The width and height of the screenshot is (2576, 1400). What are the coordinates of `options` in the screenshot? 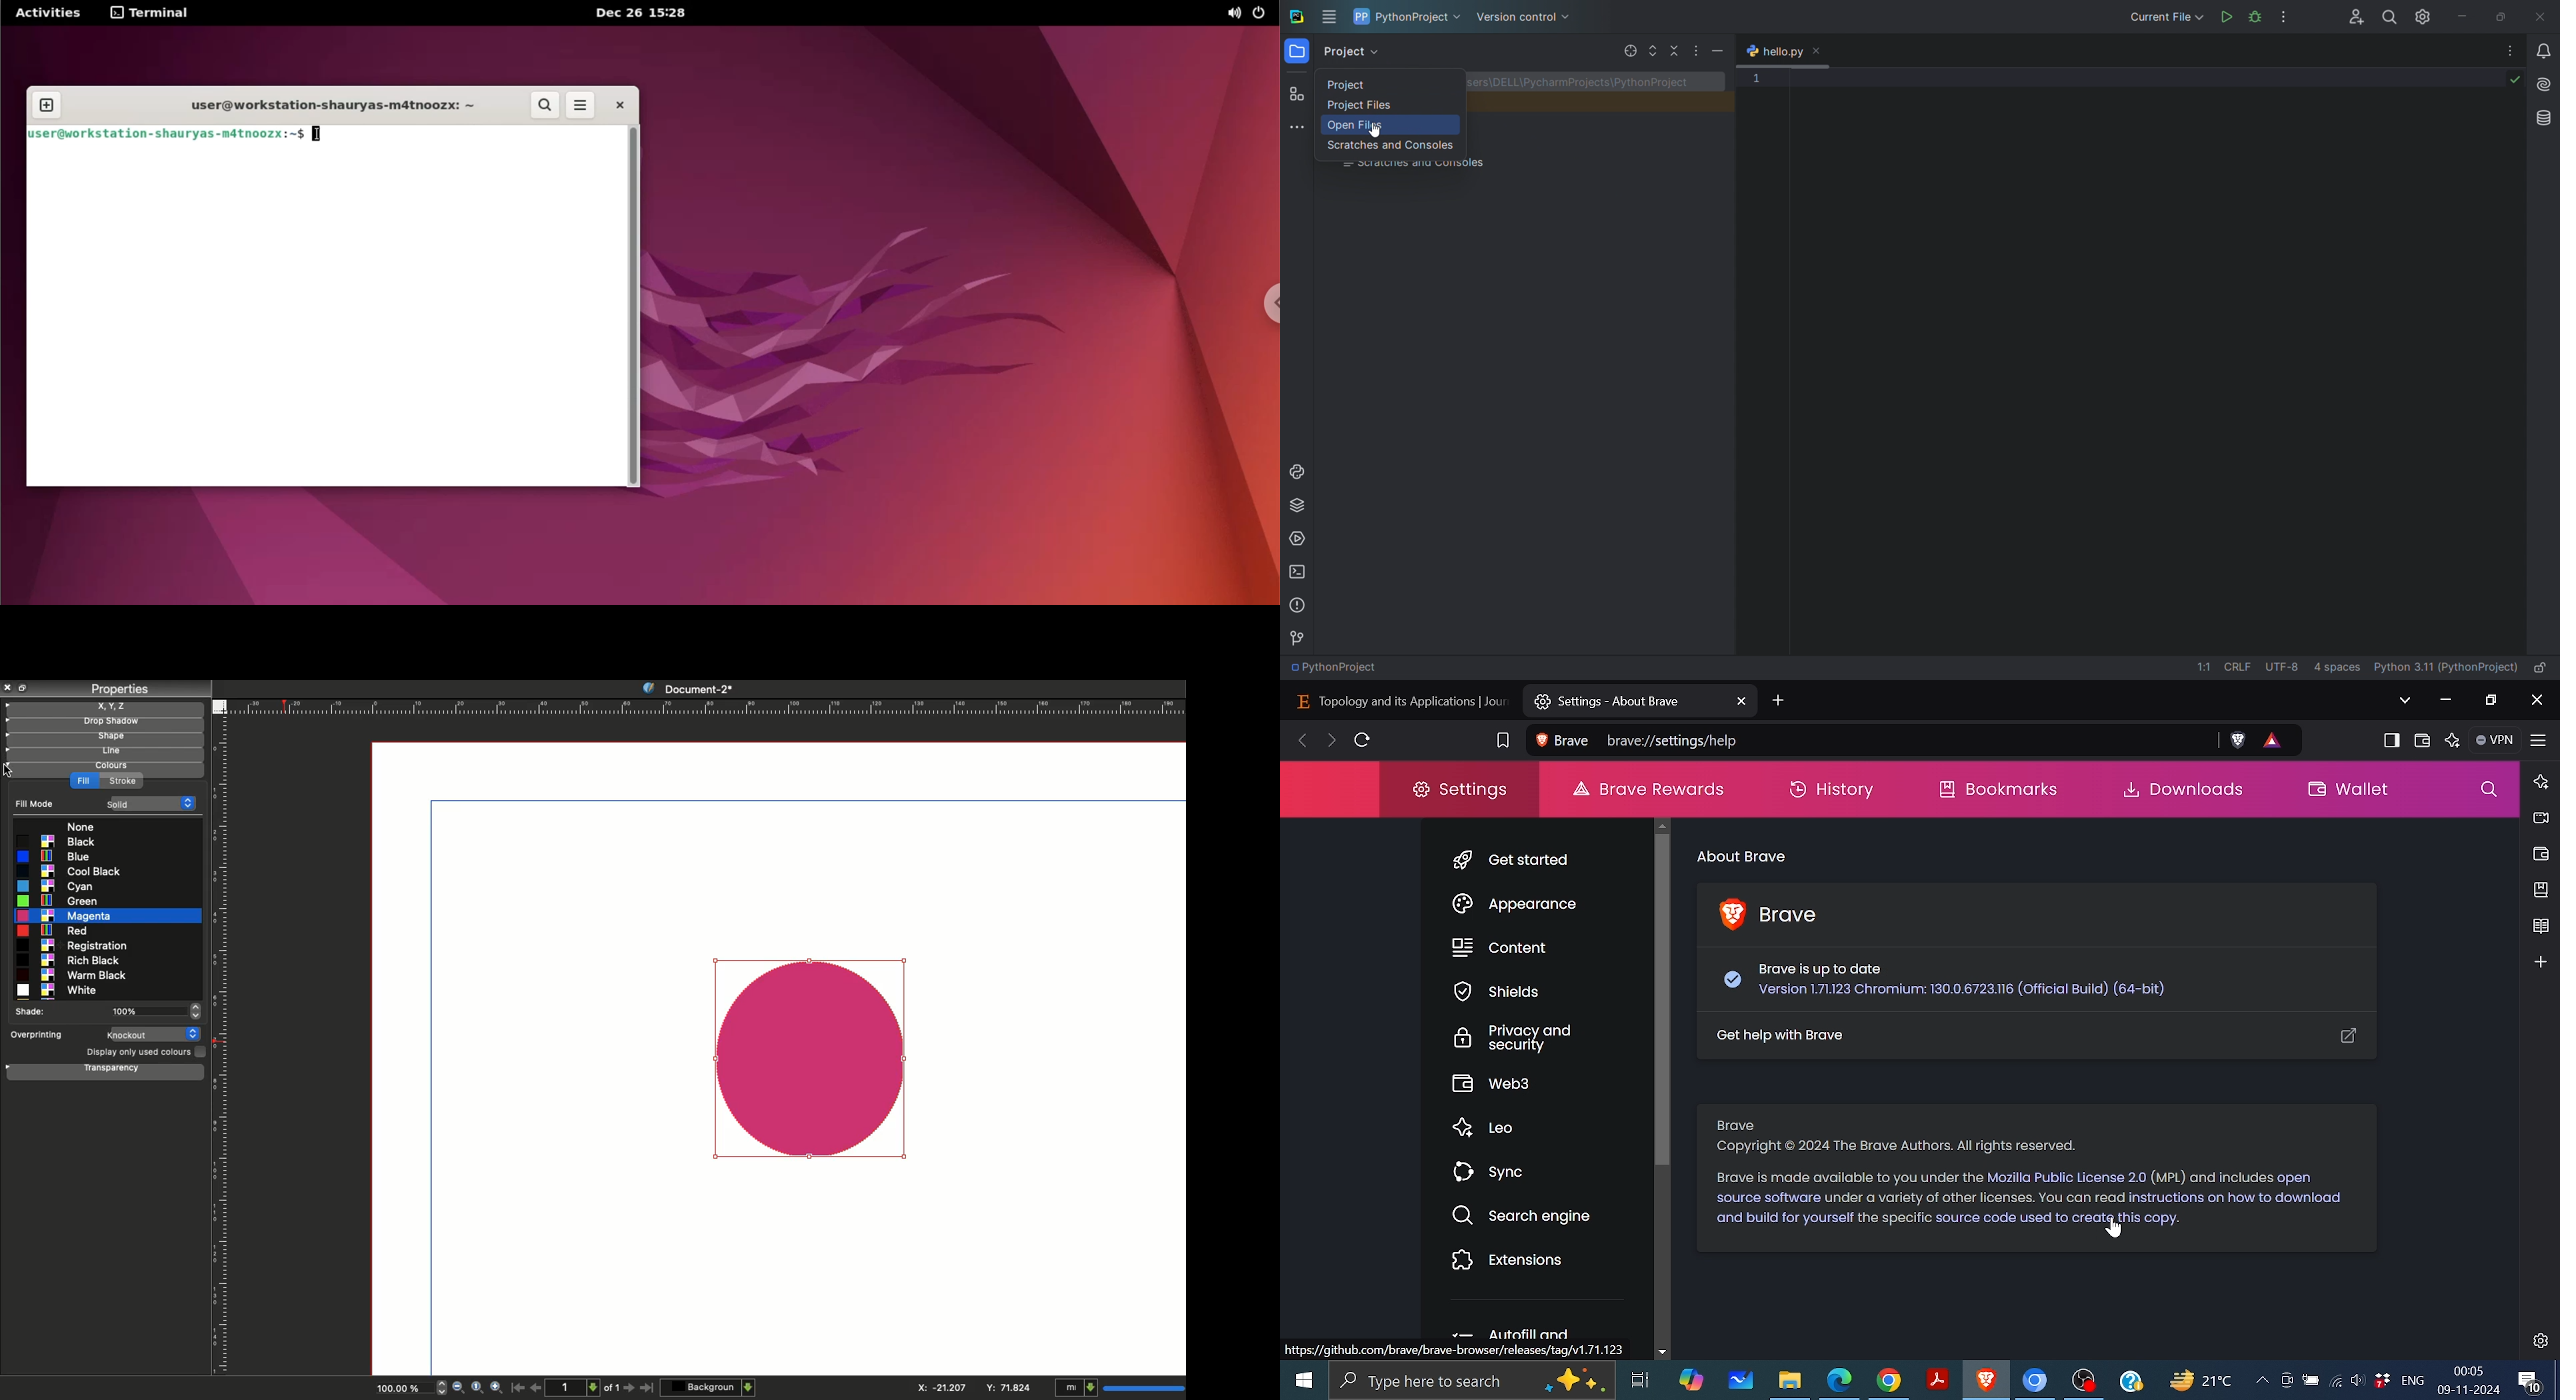 It's located at (1693, 47).